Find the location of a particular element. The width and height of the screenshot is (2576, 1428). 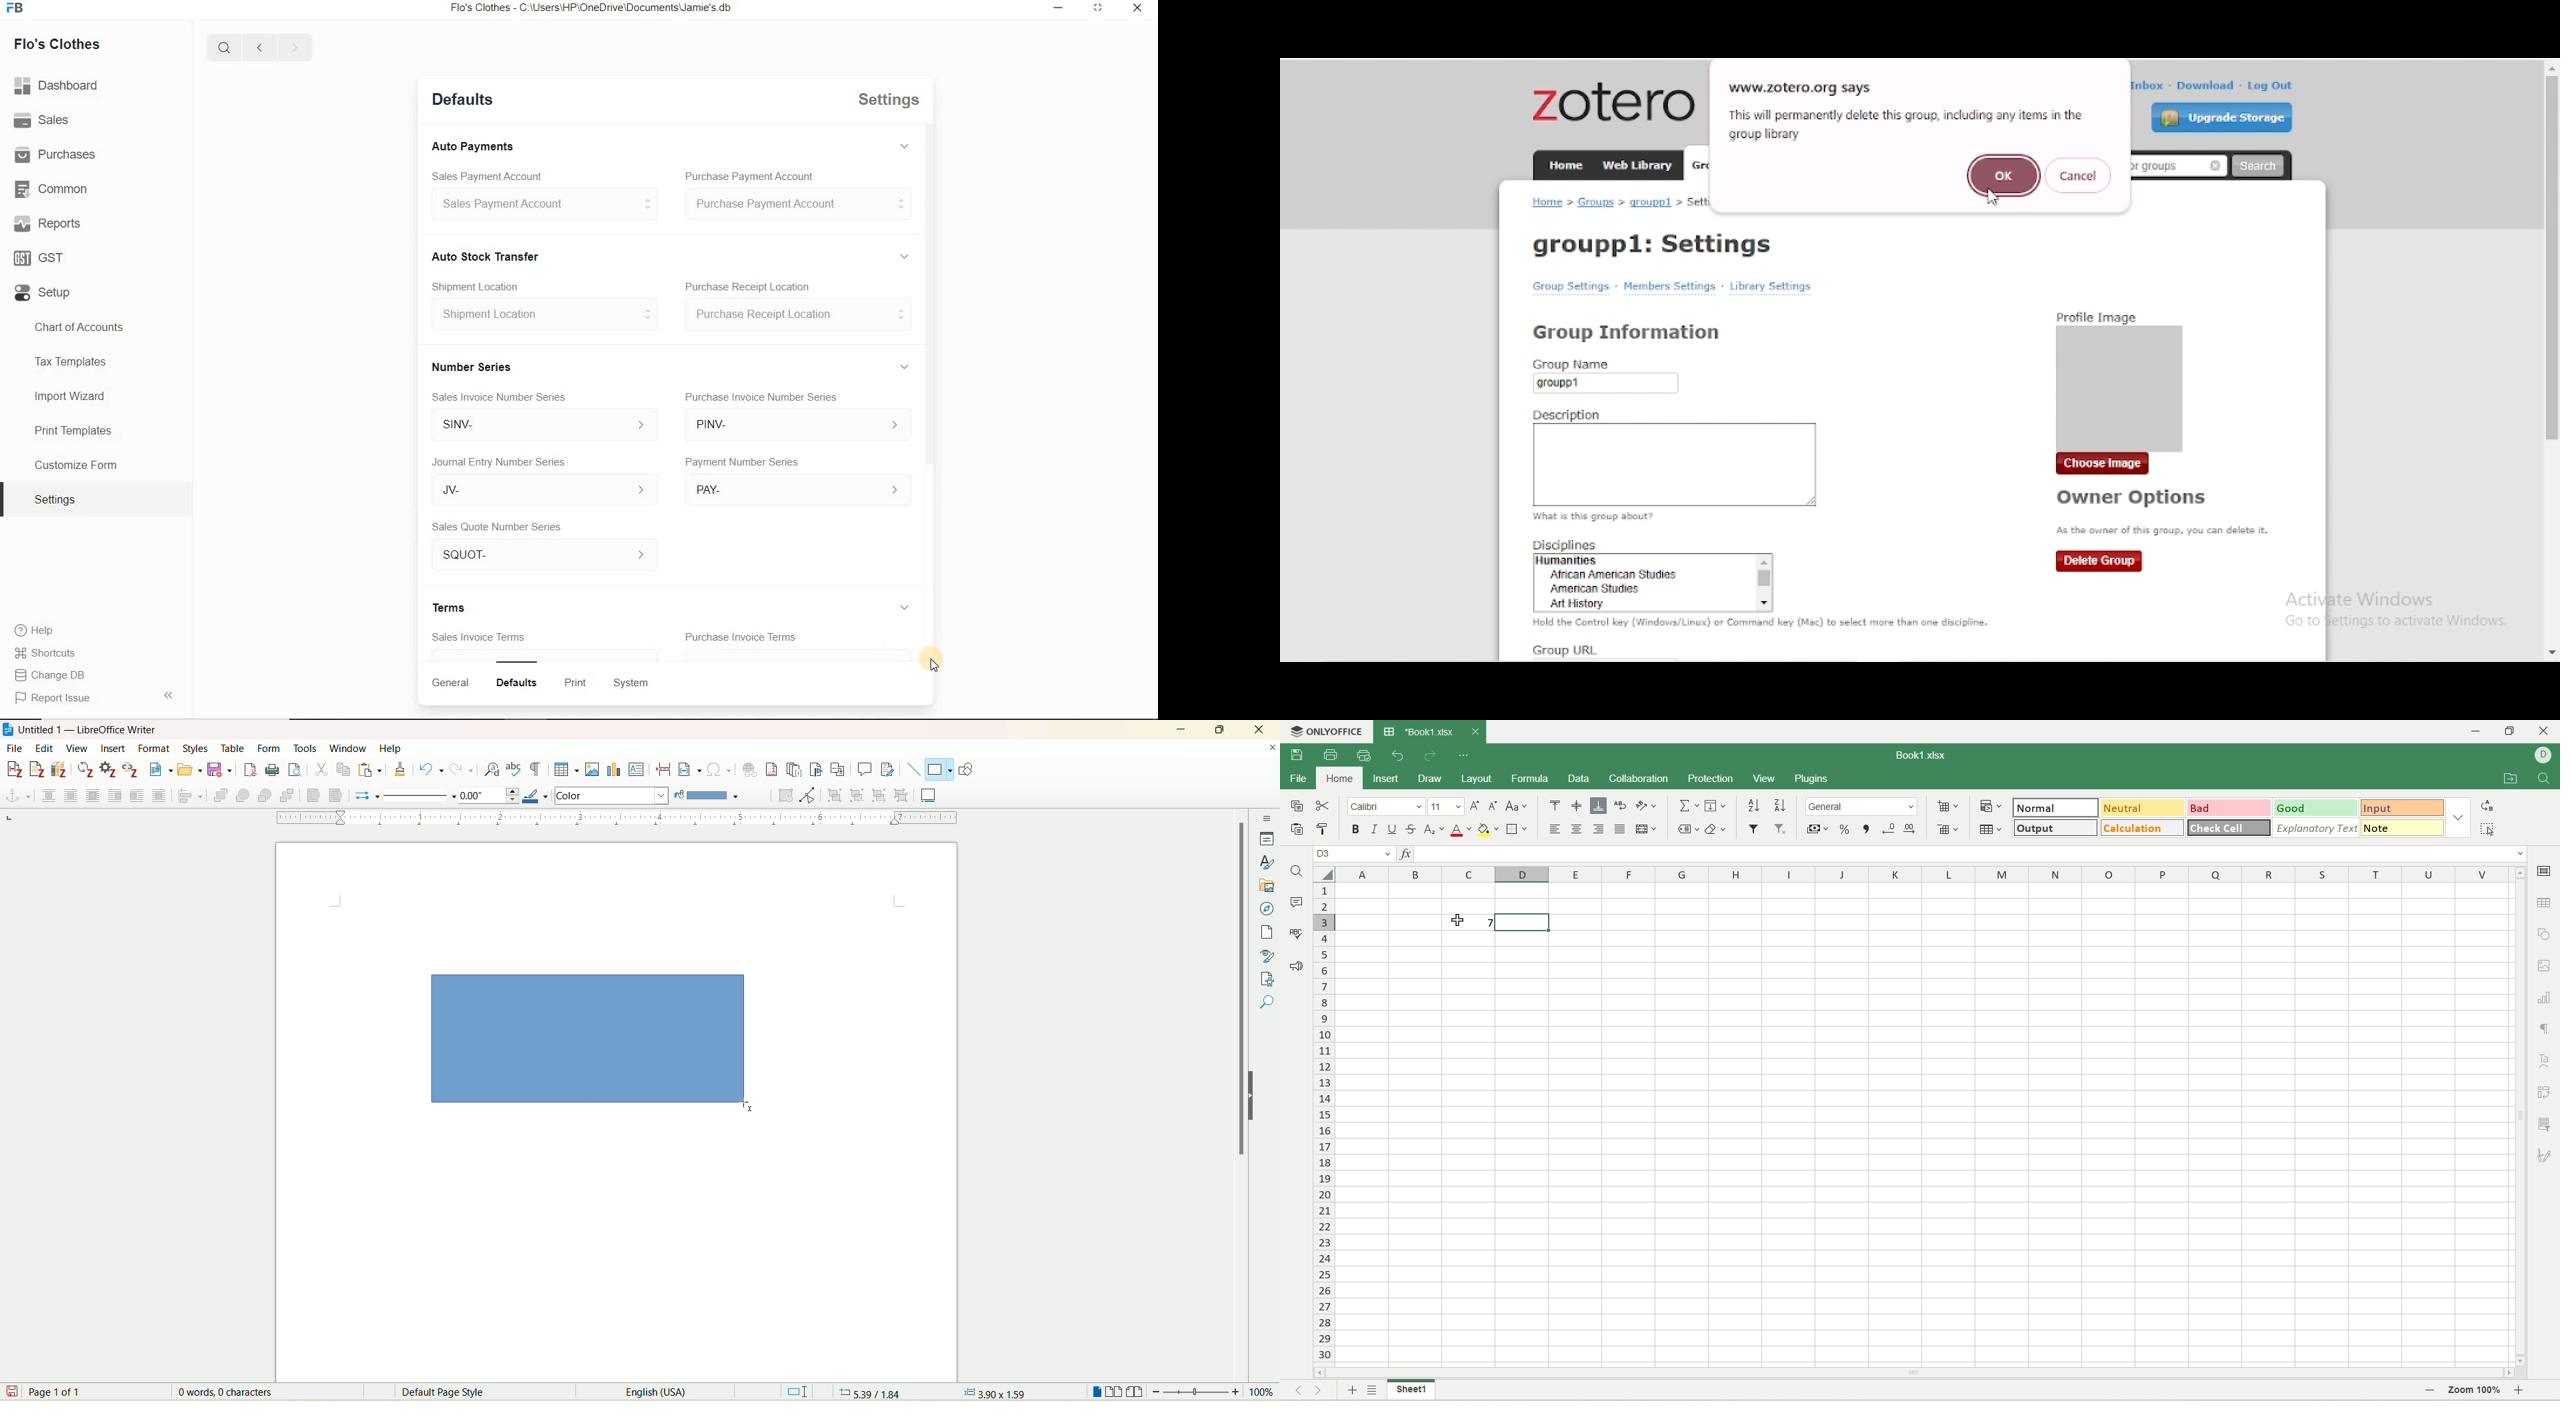

Next is located at coordinates (294, 47).